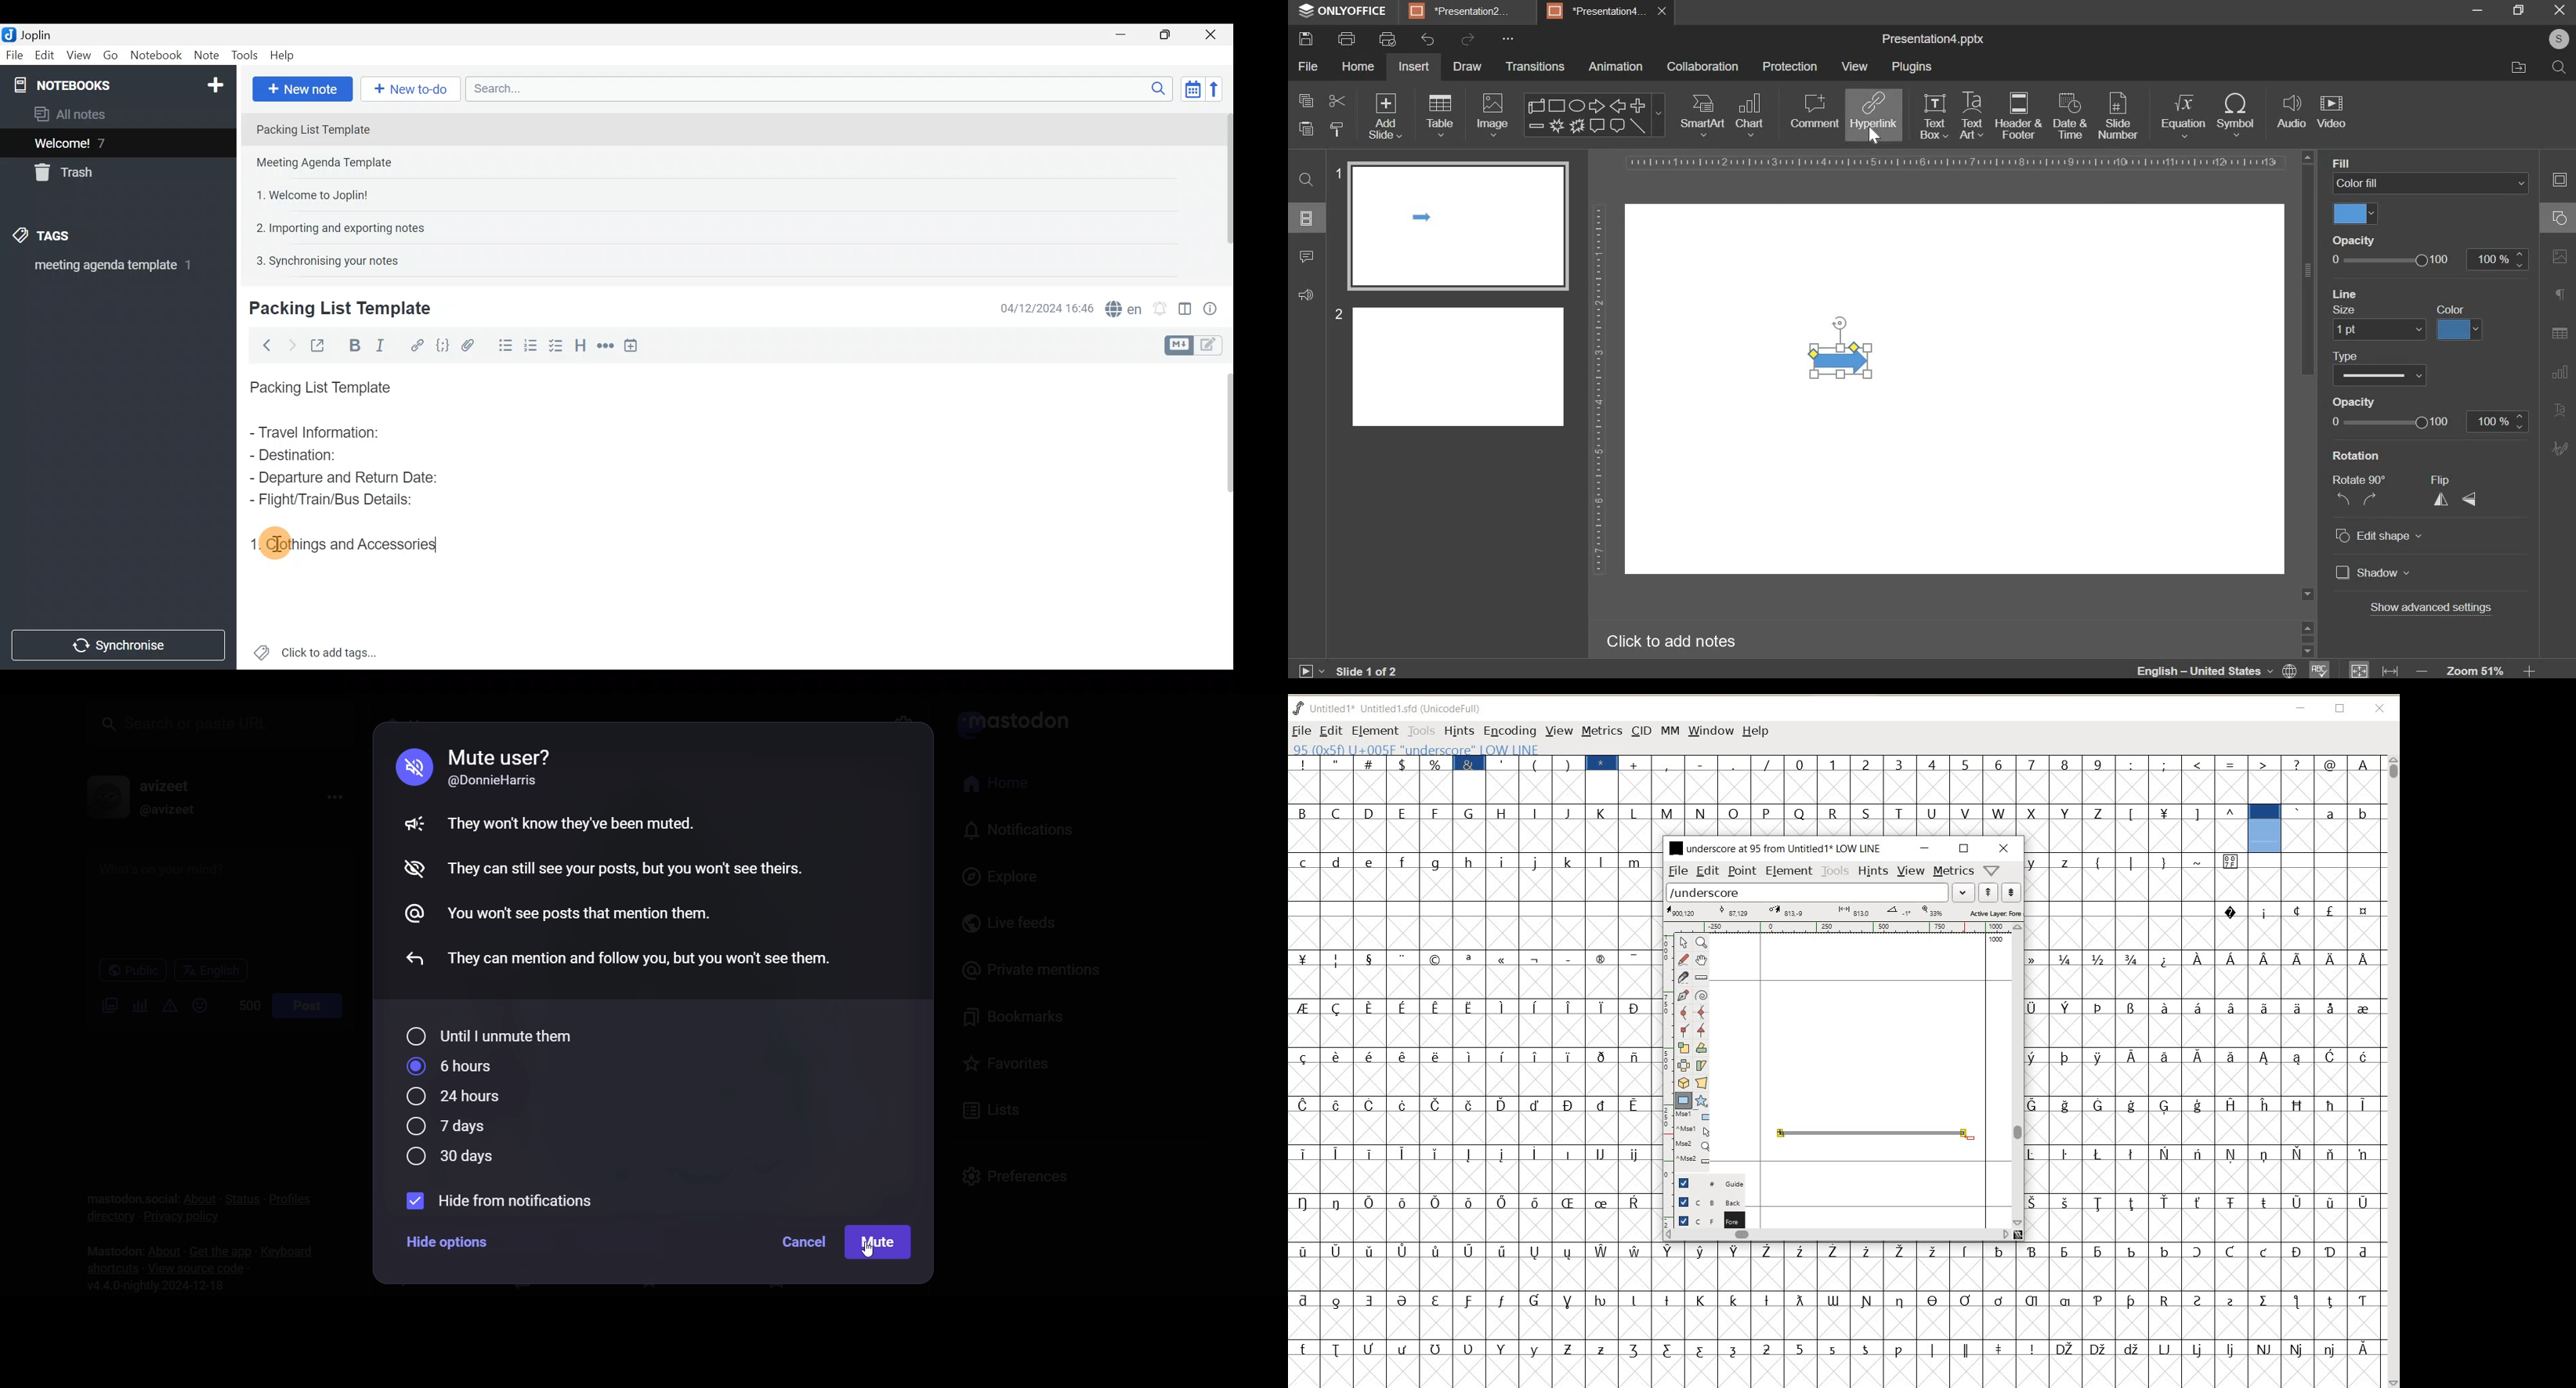  I want to click on Forward, so click(289, 344).